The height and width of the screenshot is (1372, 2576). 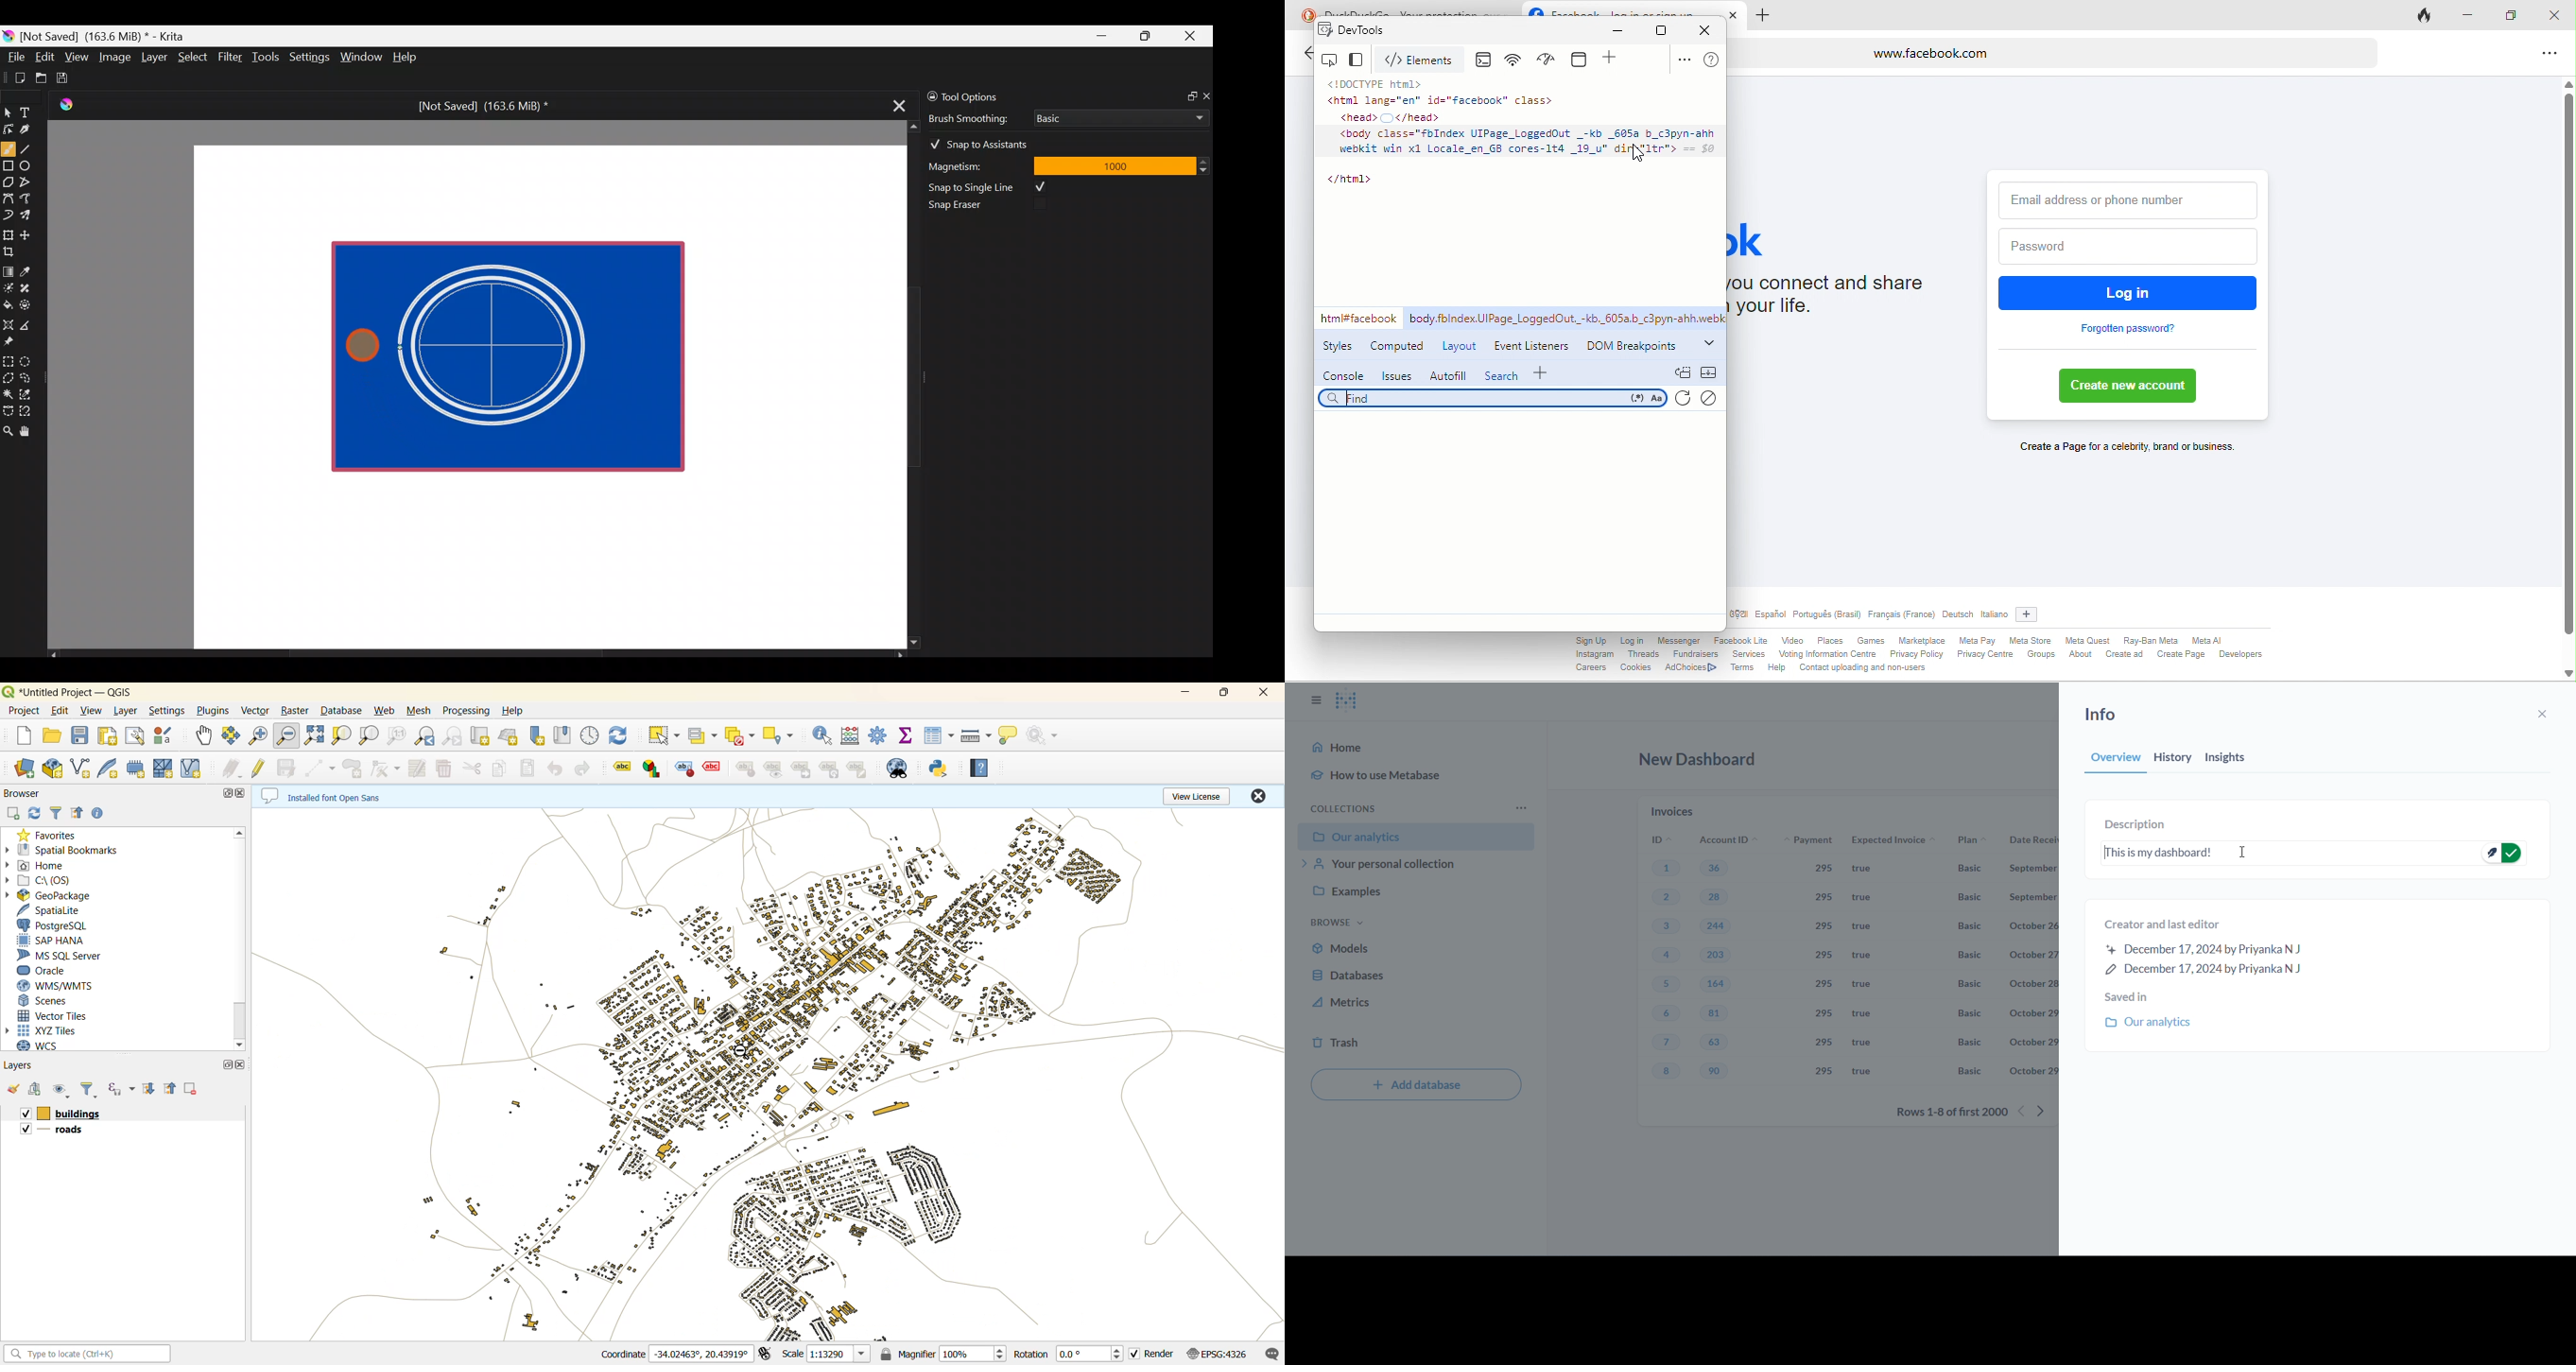 What do you see at coordinates (1114, 165) in the screenshot?
I see `1000` at bounding box center [1114, 165].